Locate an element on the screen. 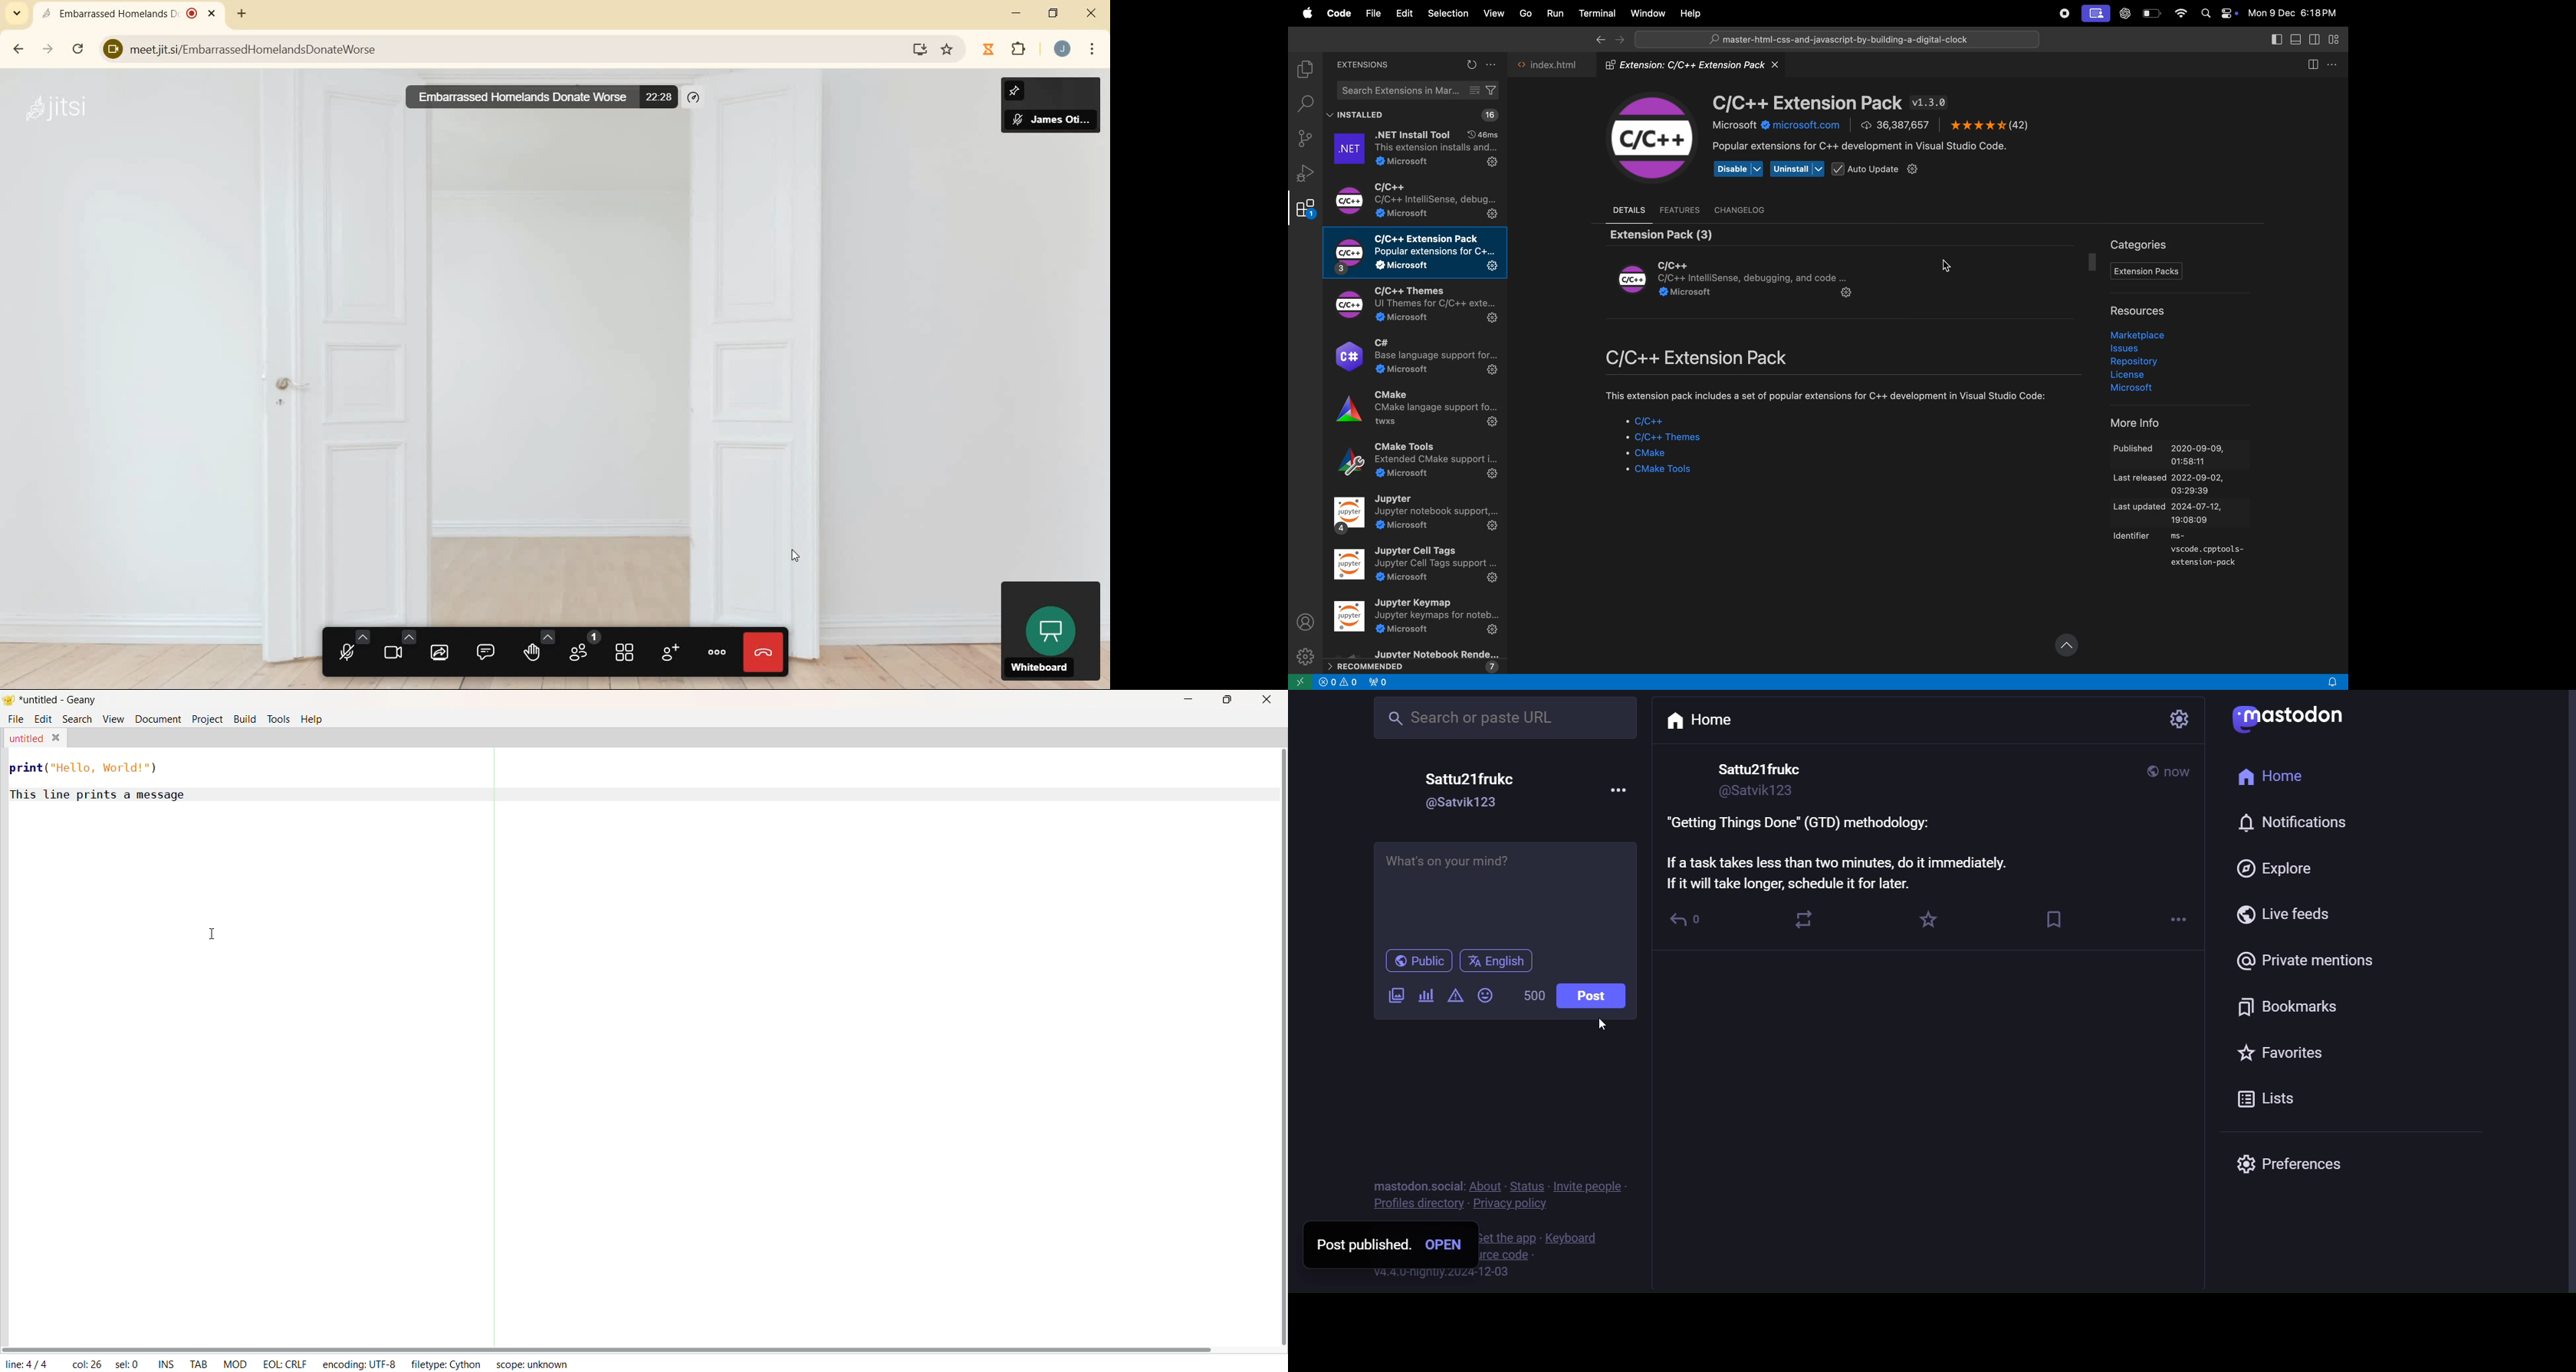 Image resolution: width=2576 pixels, height=1372 pixels. Window is located at coordinates (1646, 12).